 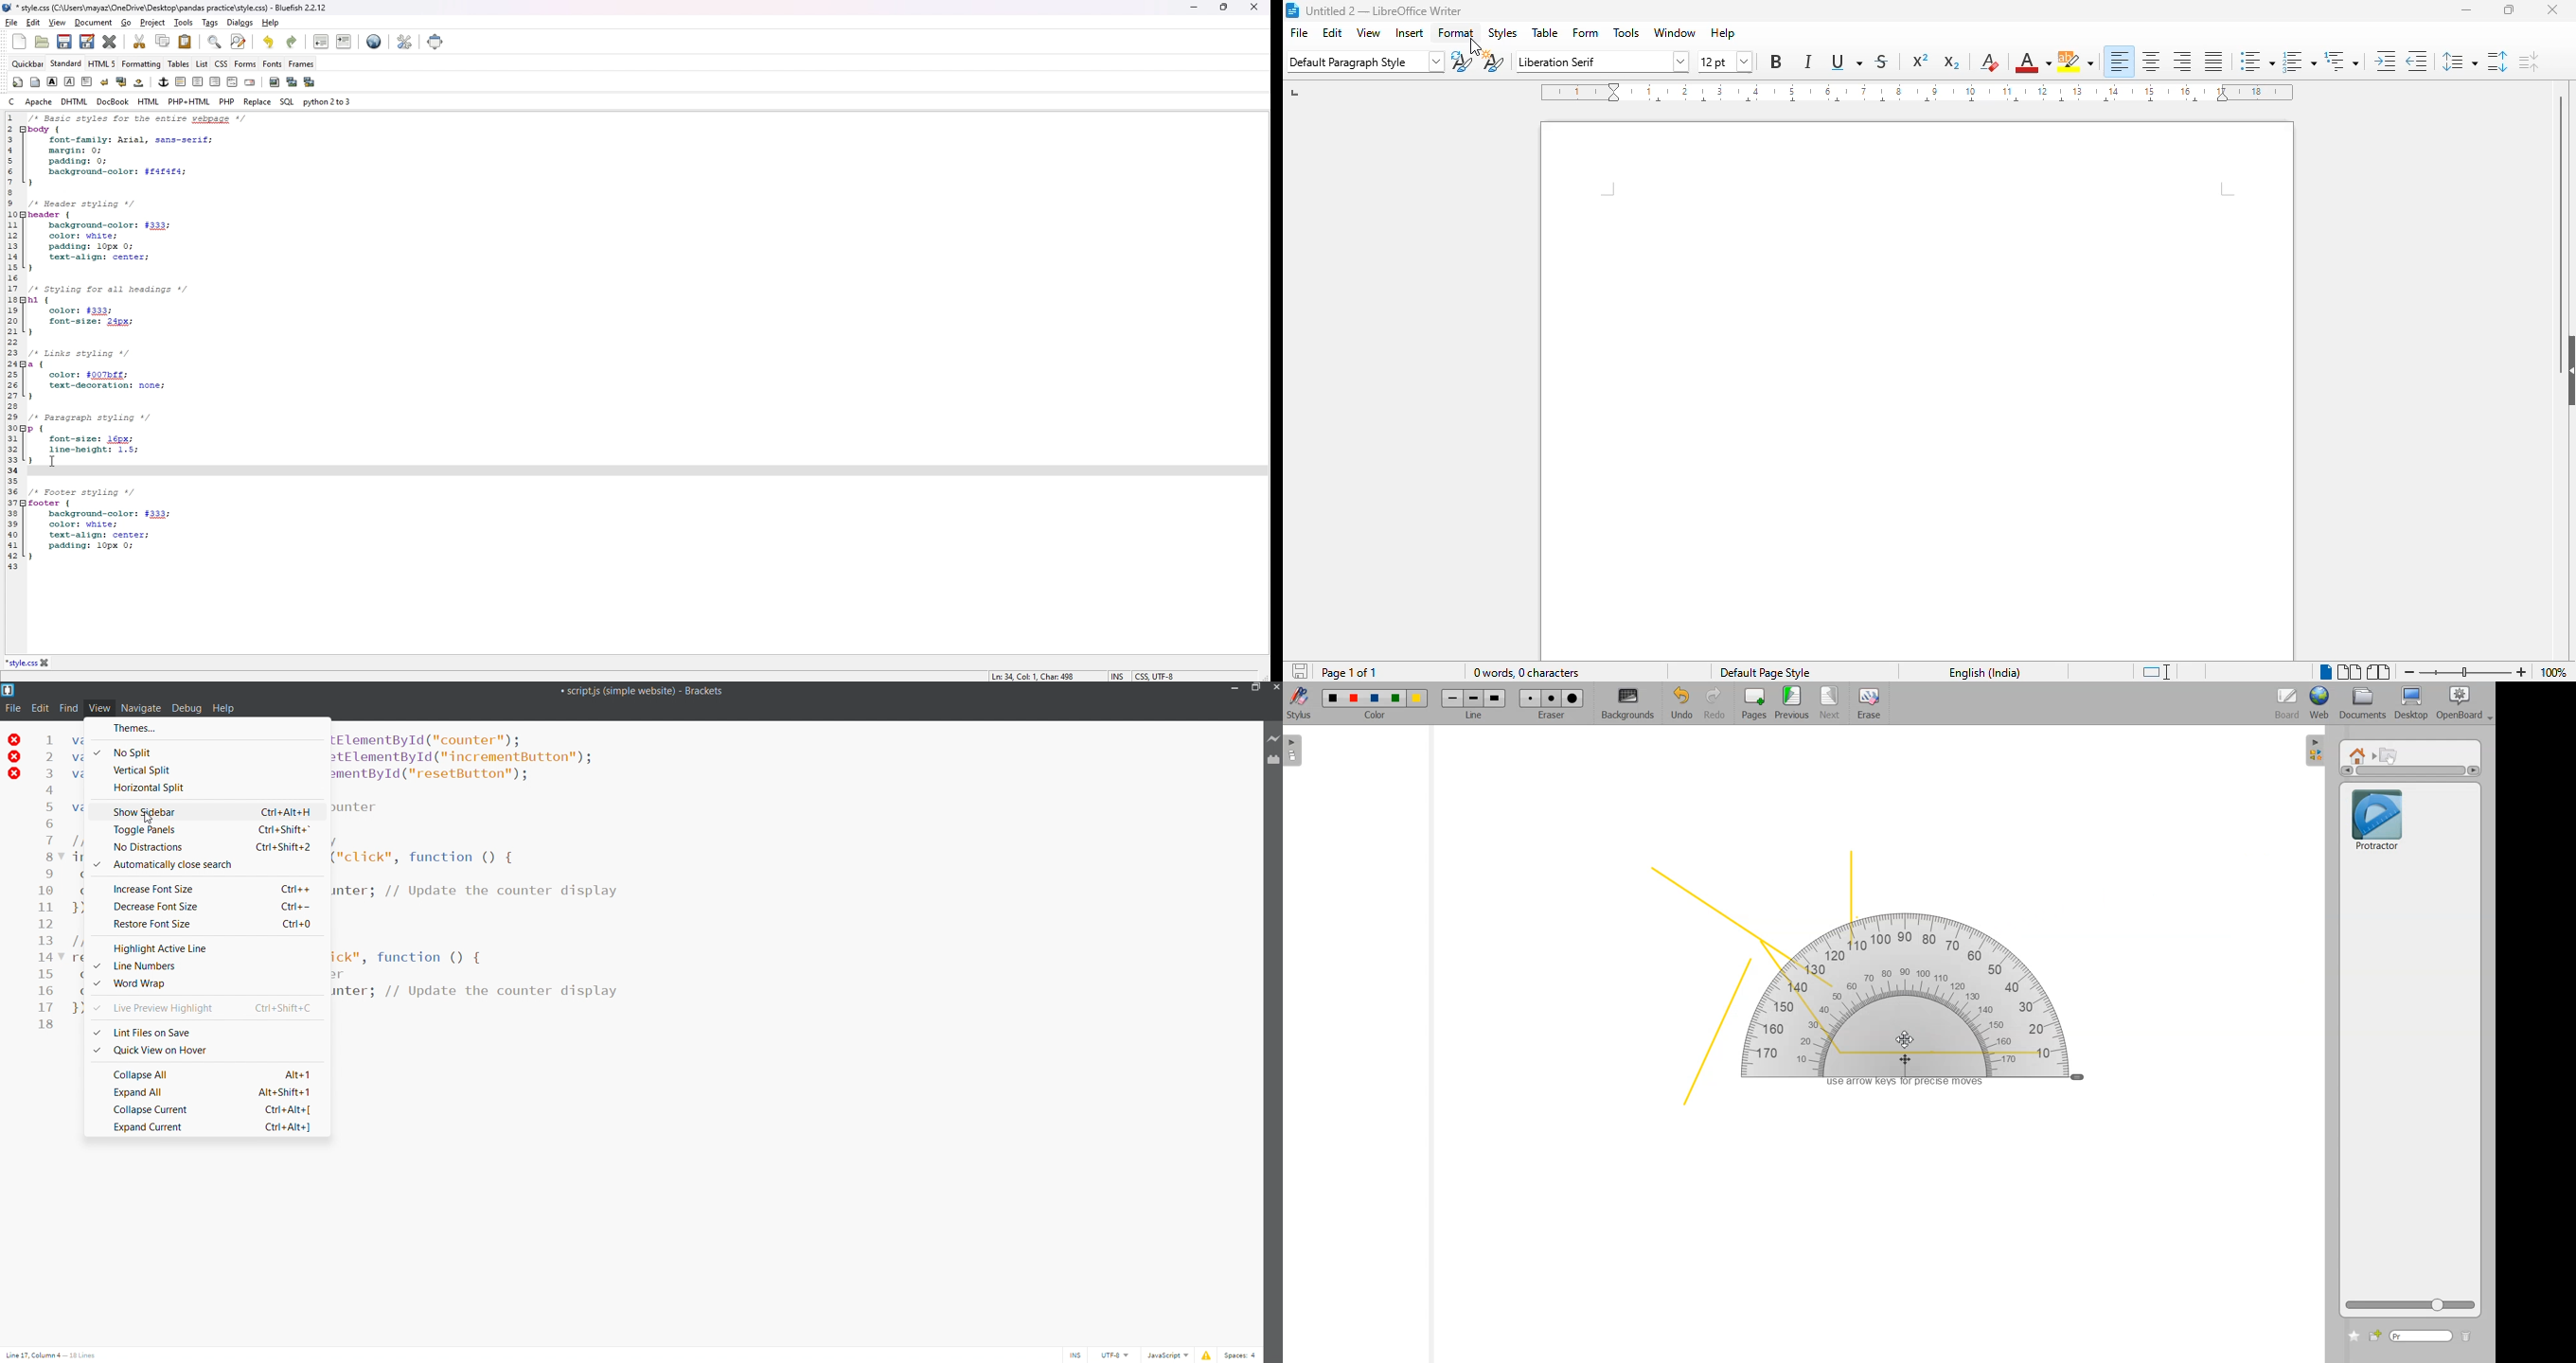 What do you see at coordinates (111, 41) in the screenshot?
I see `close current file` at bounding box center [111, 41].